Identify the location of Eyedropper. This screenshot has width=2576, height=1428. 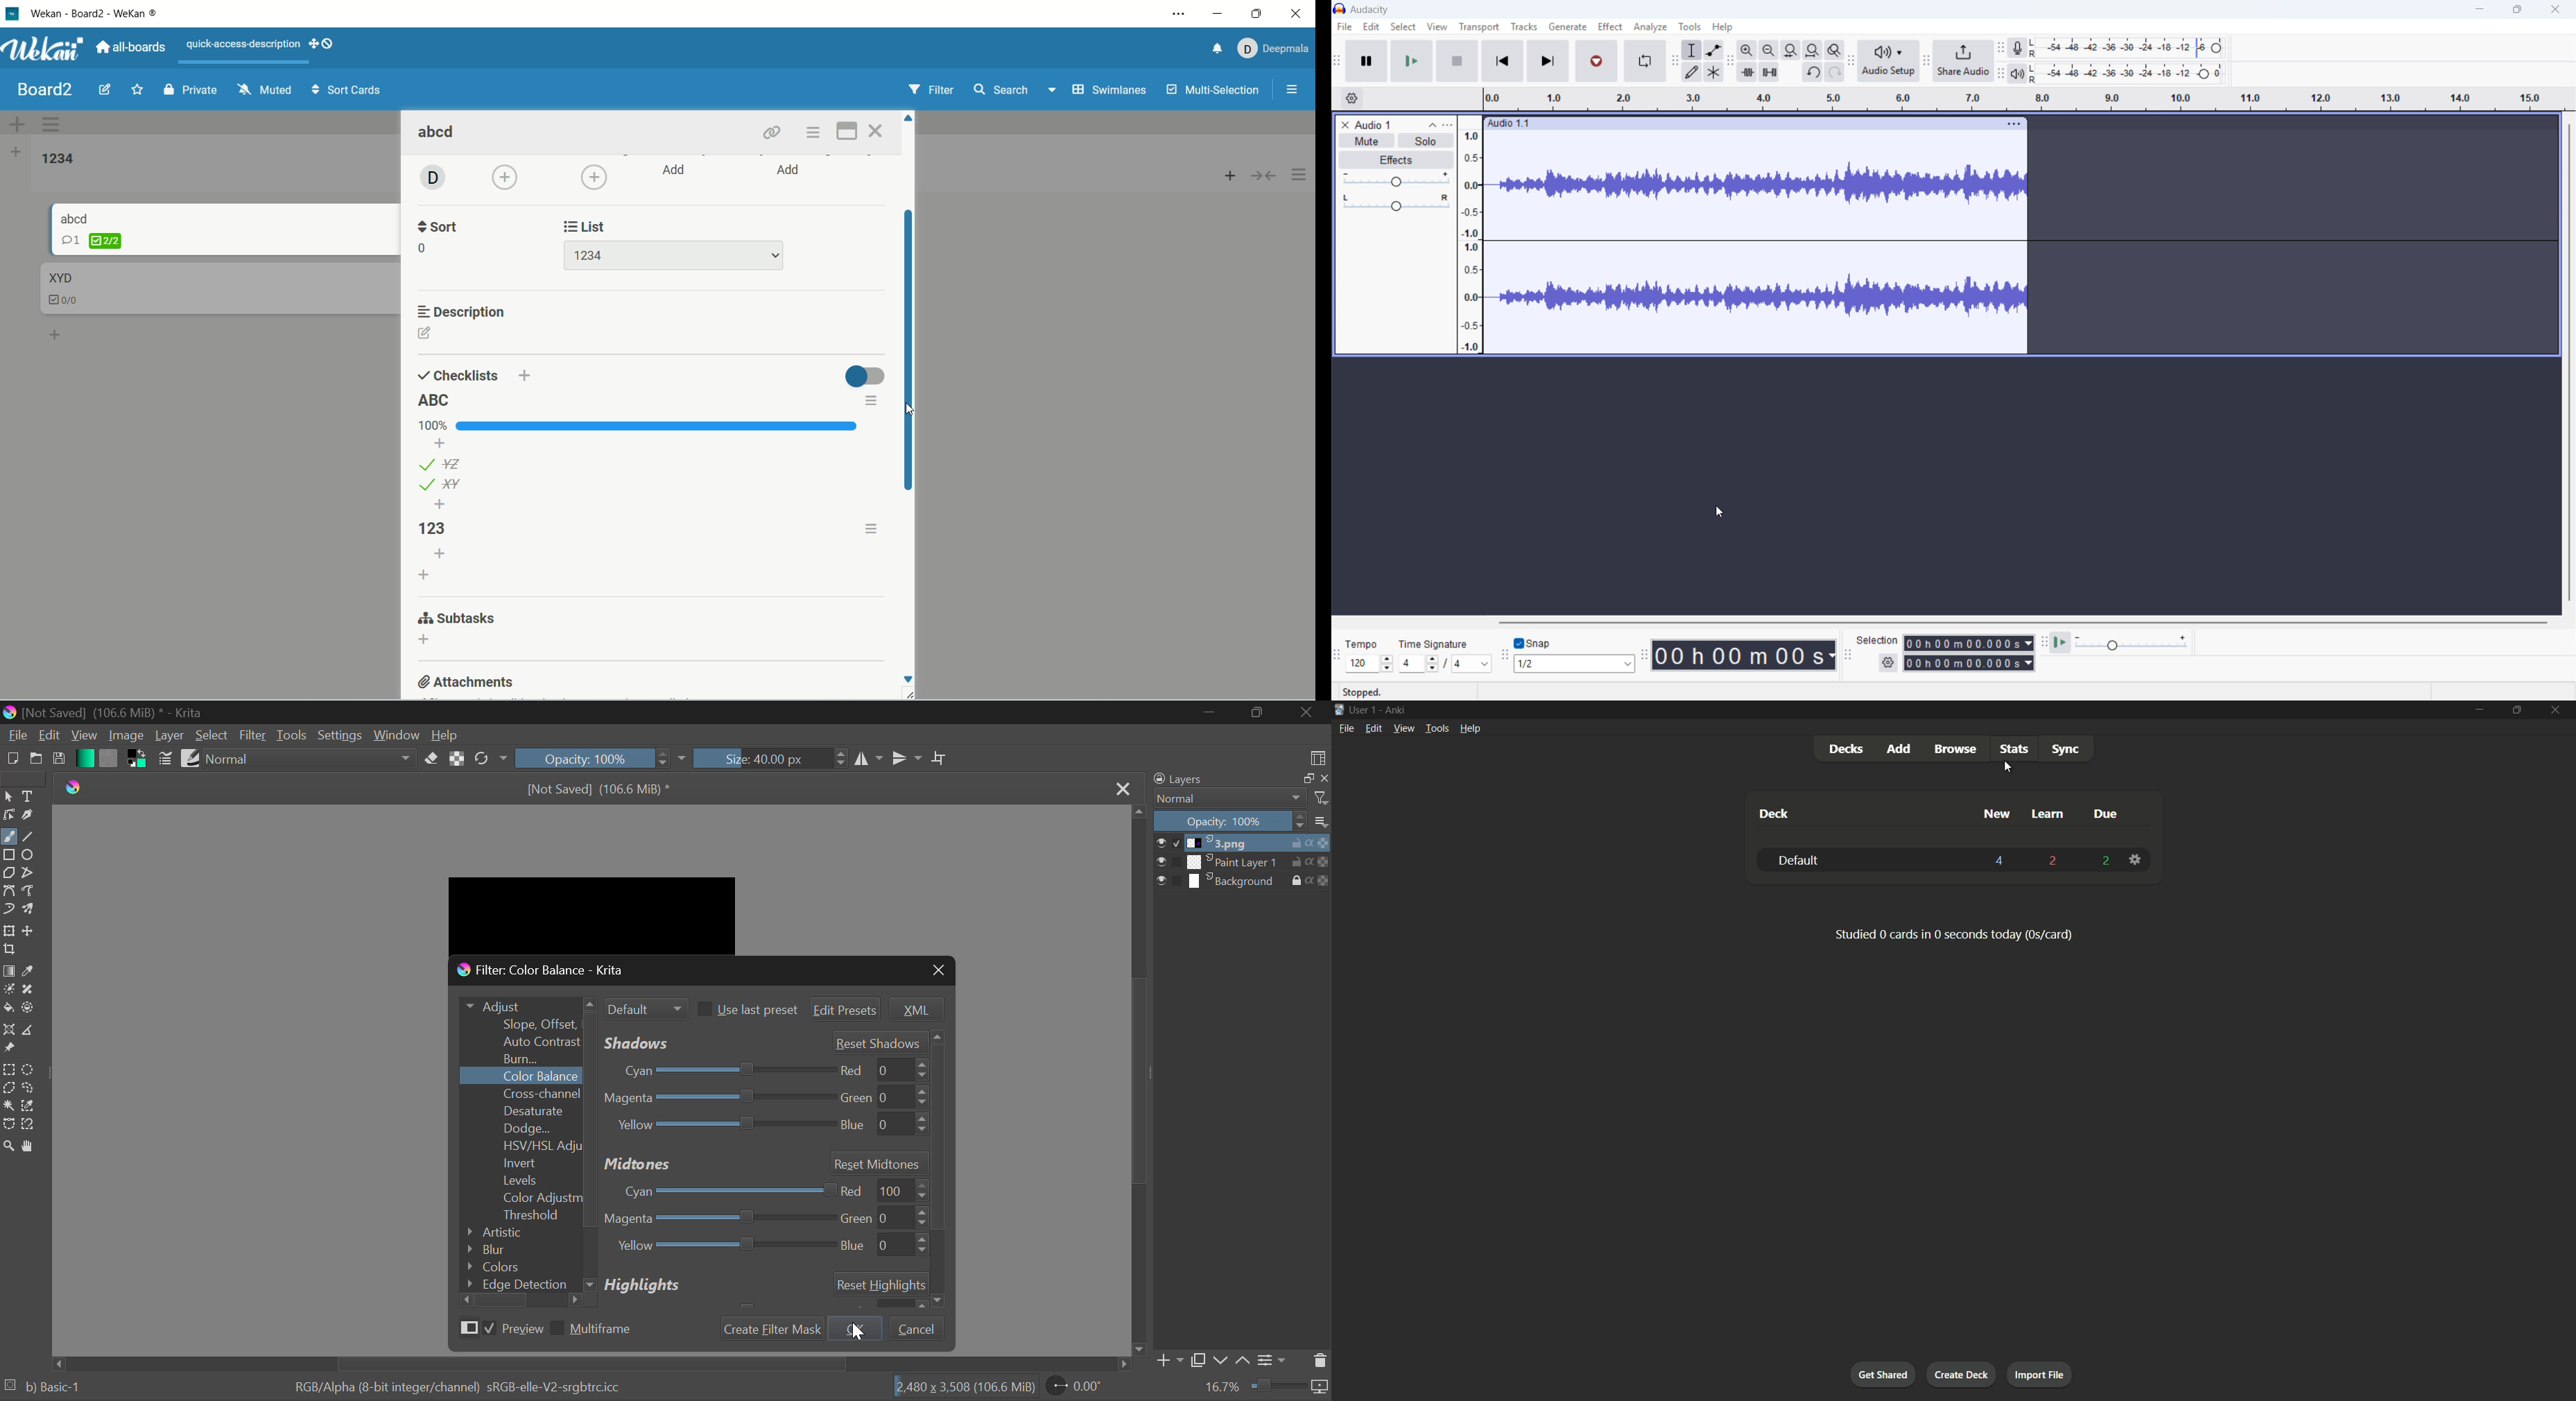
(32, 972).